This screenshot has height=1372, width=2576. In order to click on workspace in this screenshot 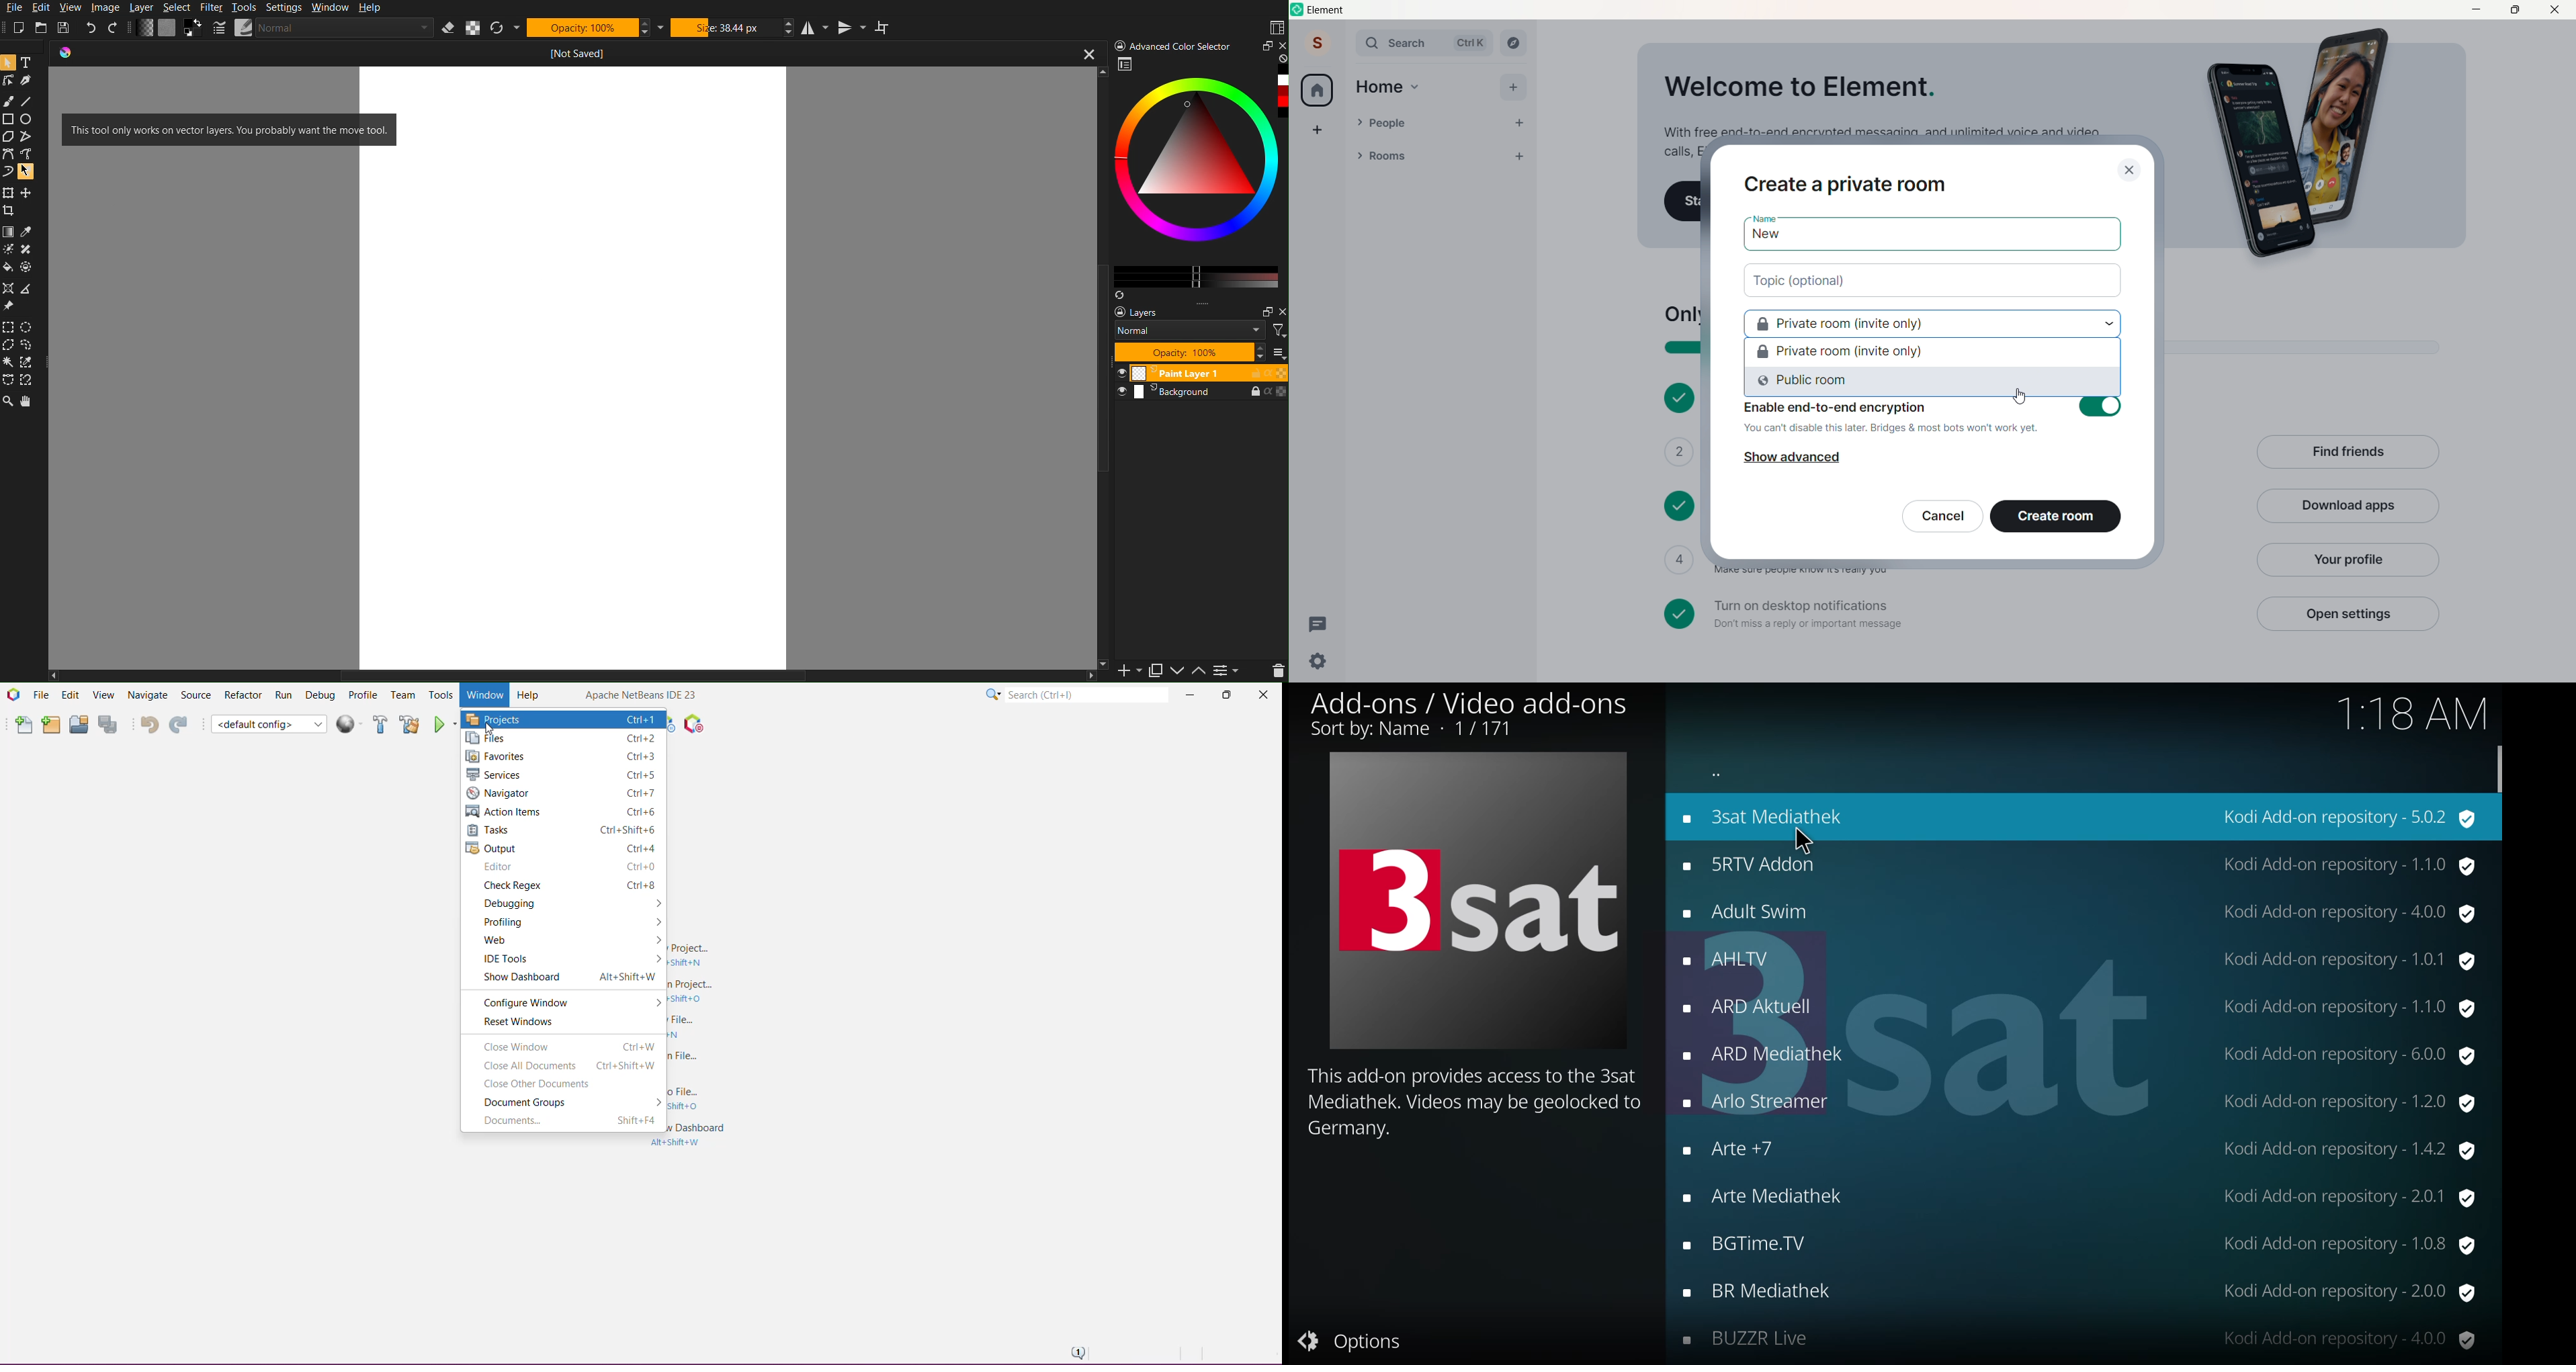, I will do `click(1126, 66)`.